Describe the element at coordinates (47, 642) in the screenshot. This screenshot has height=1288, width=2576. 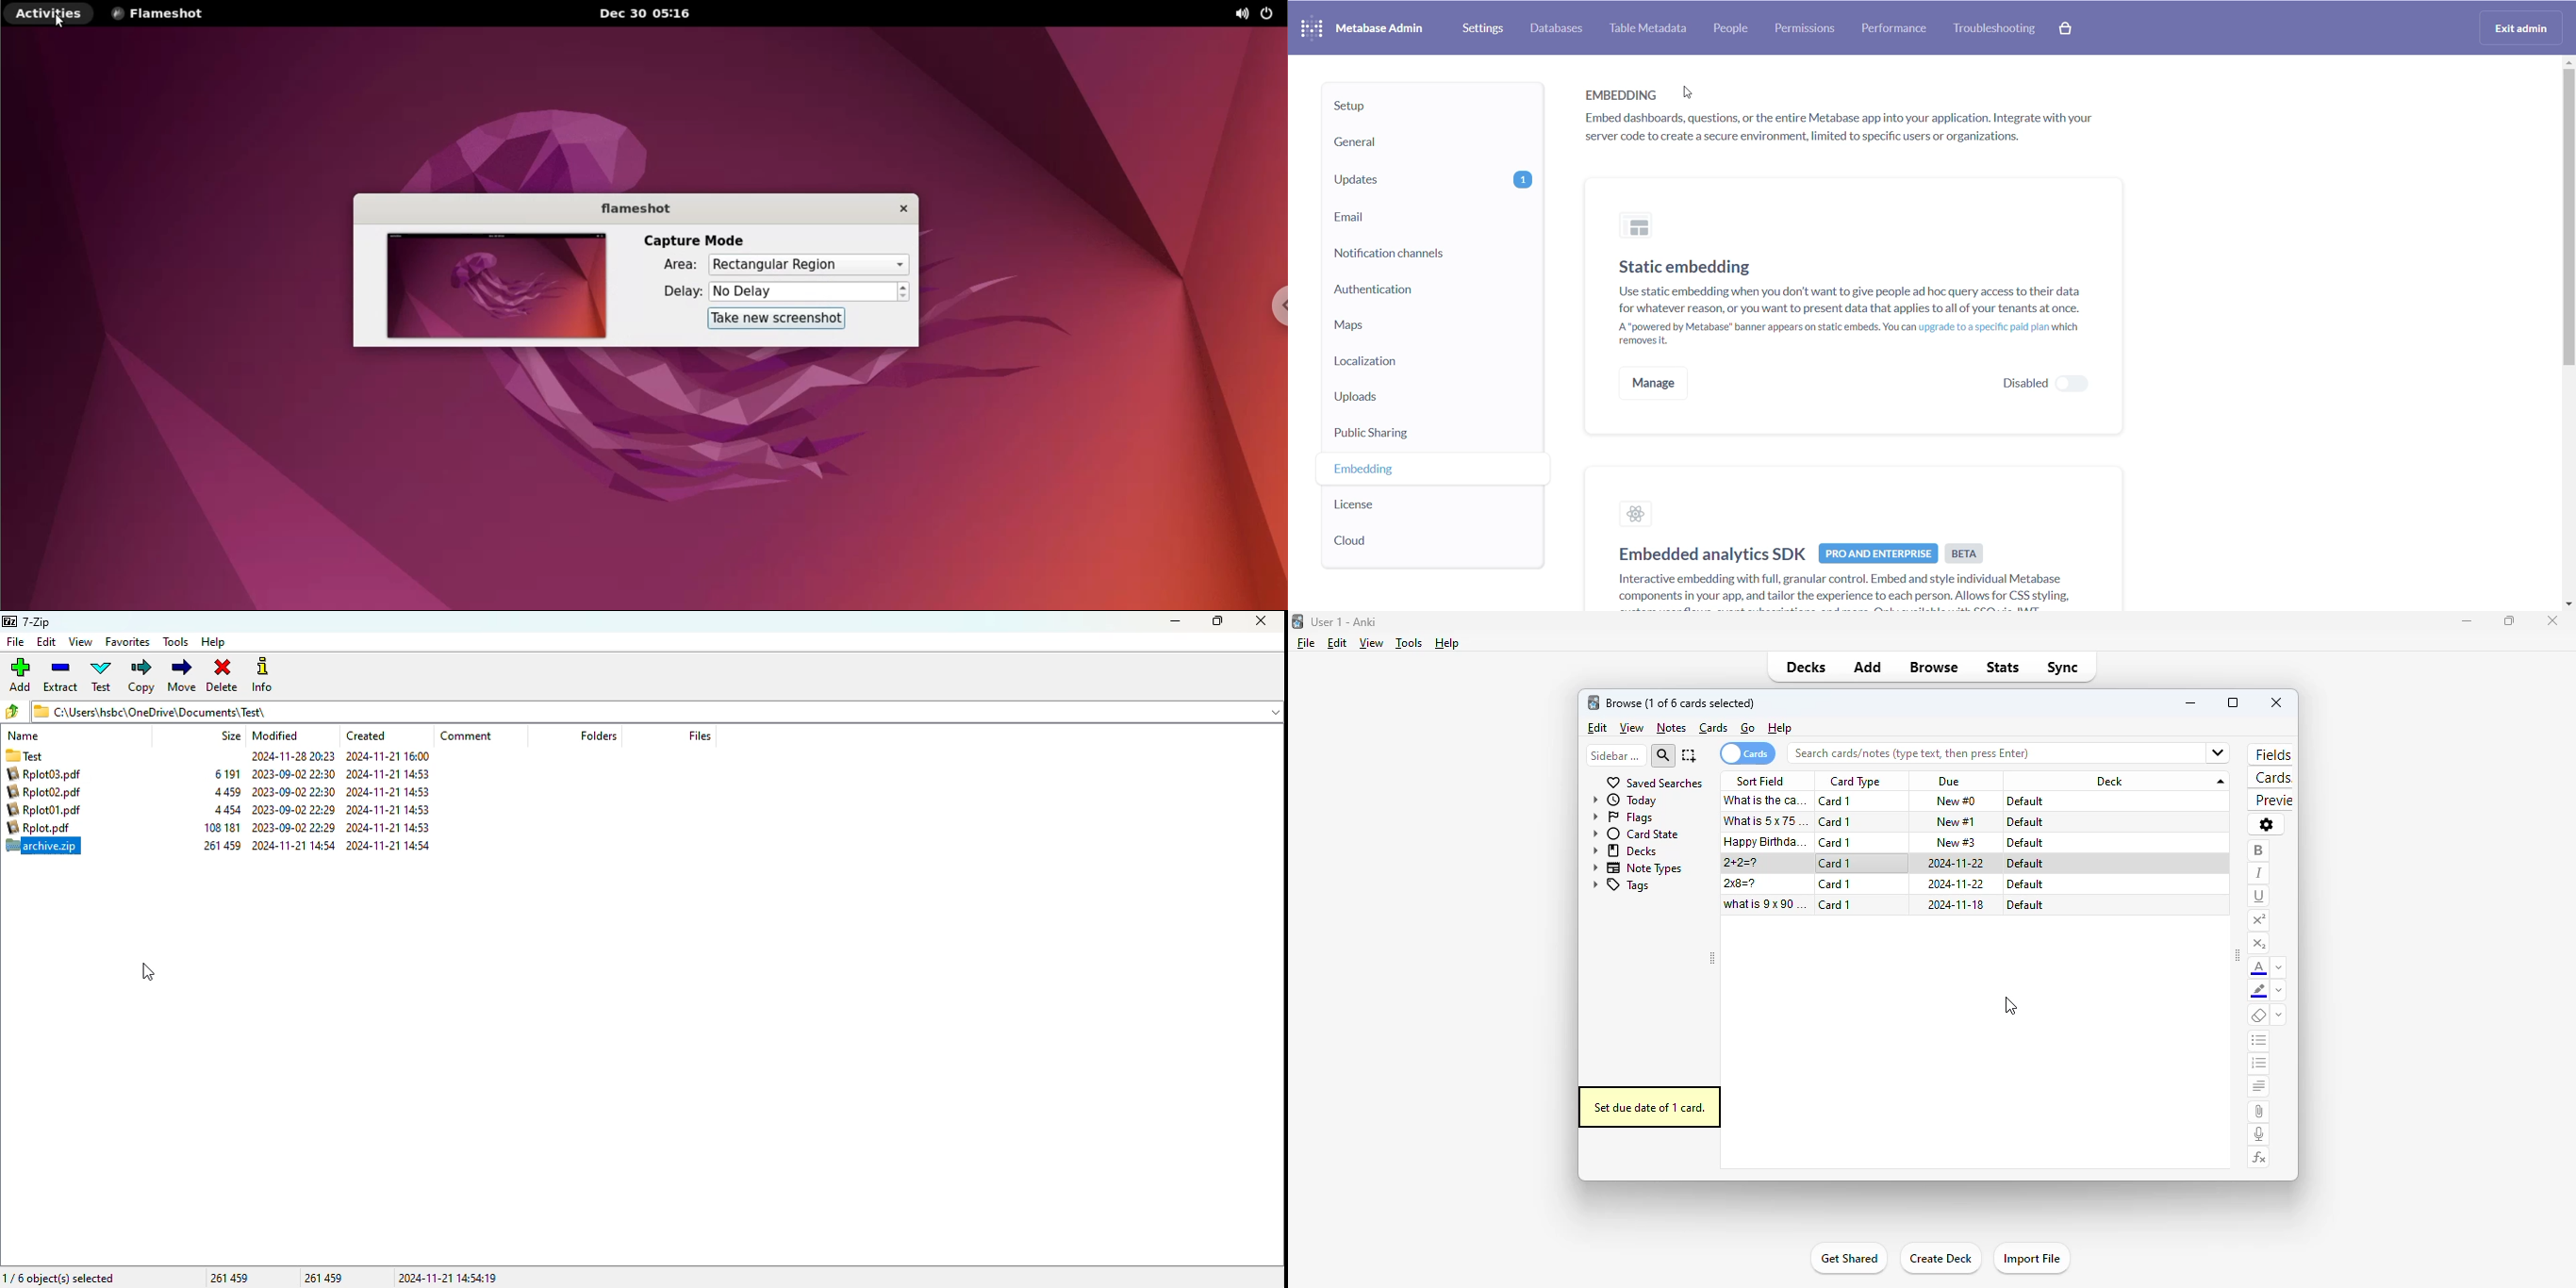
I see `edit` at that location.